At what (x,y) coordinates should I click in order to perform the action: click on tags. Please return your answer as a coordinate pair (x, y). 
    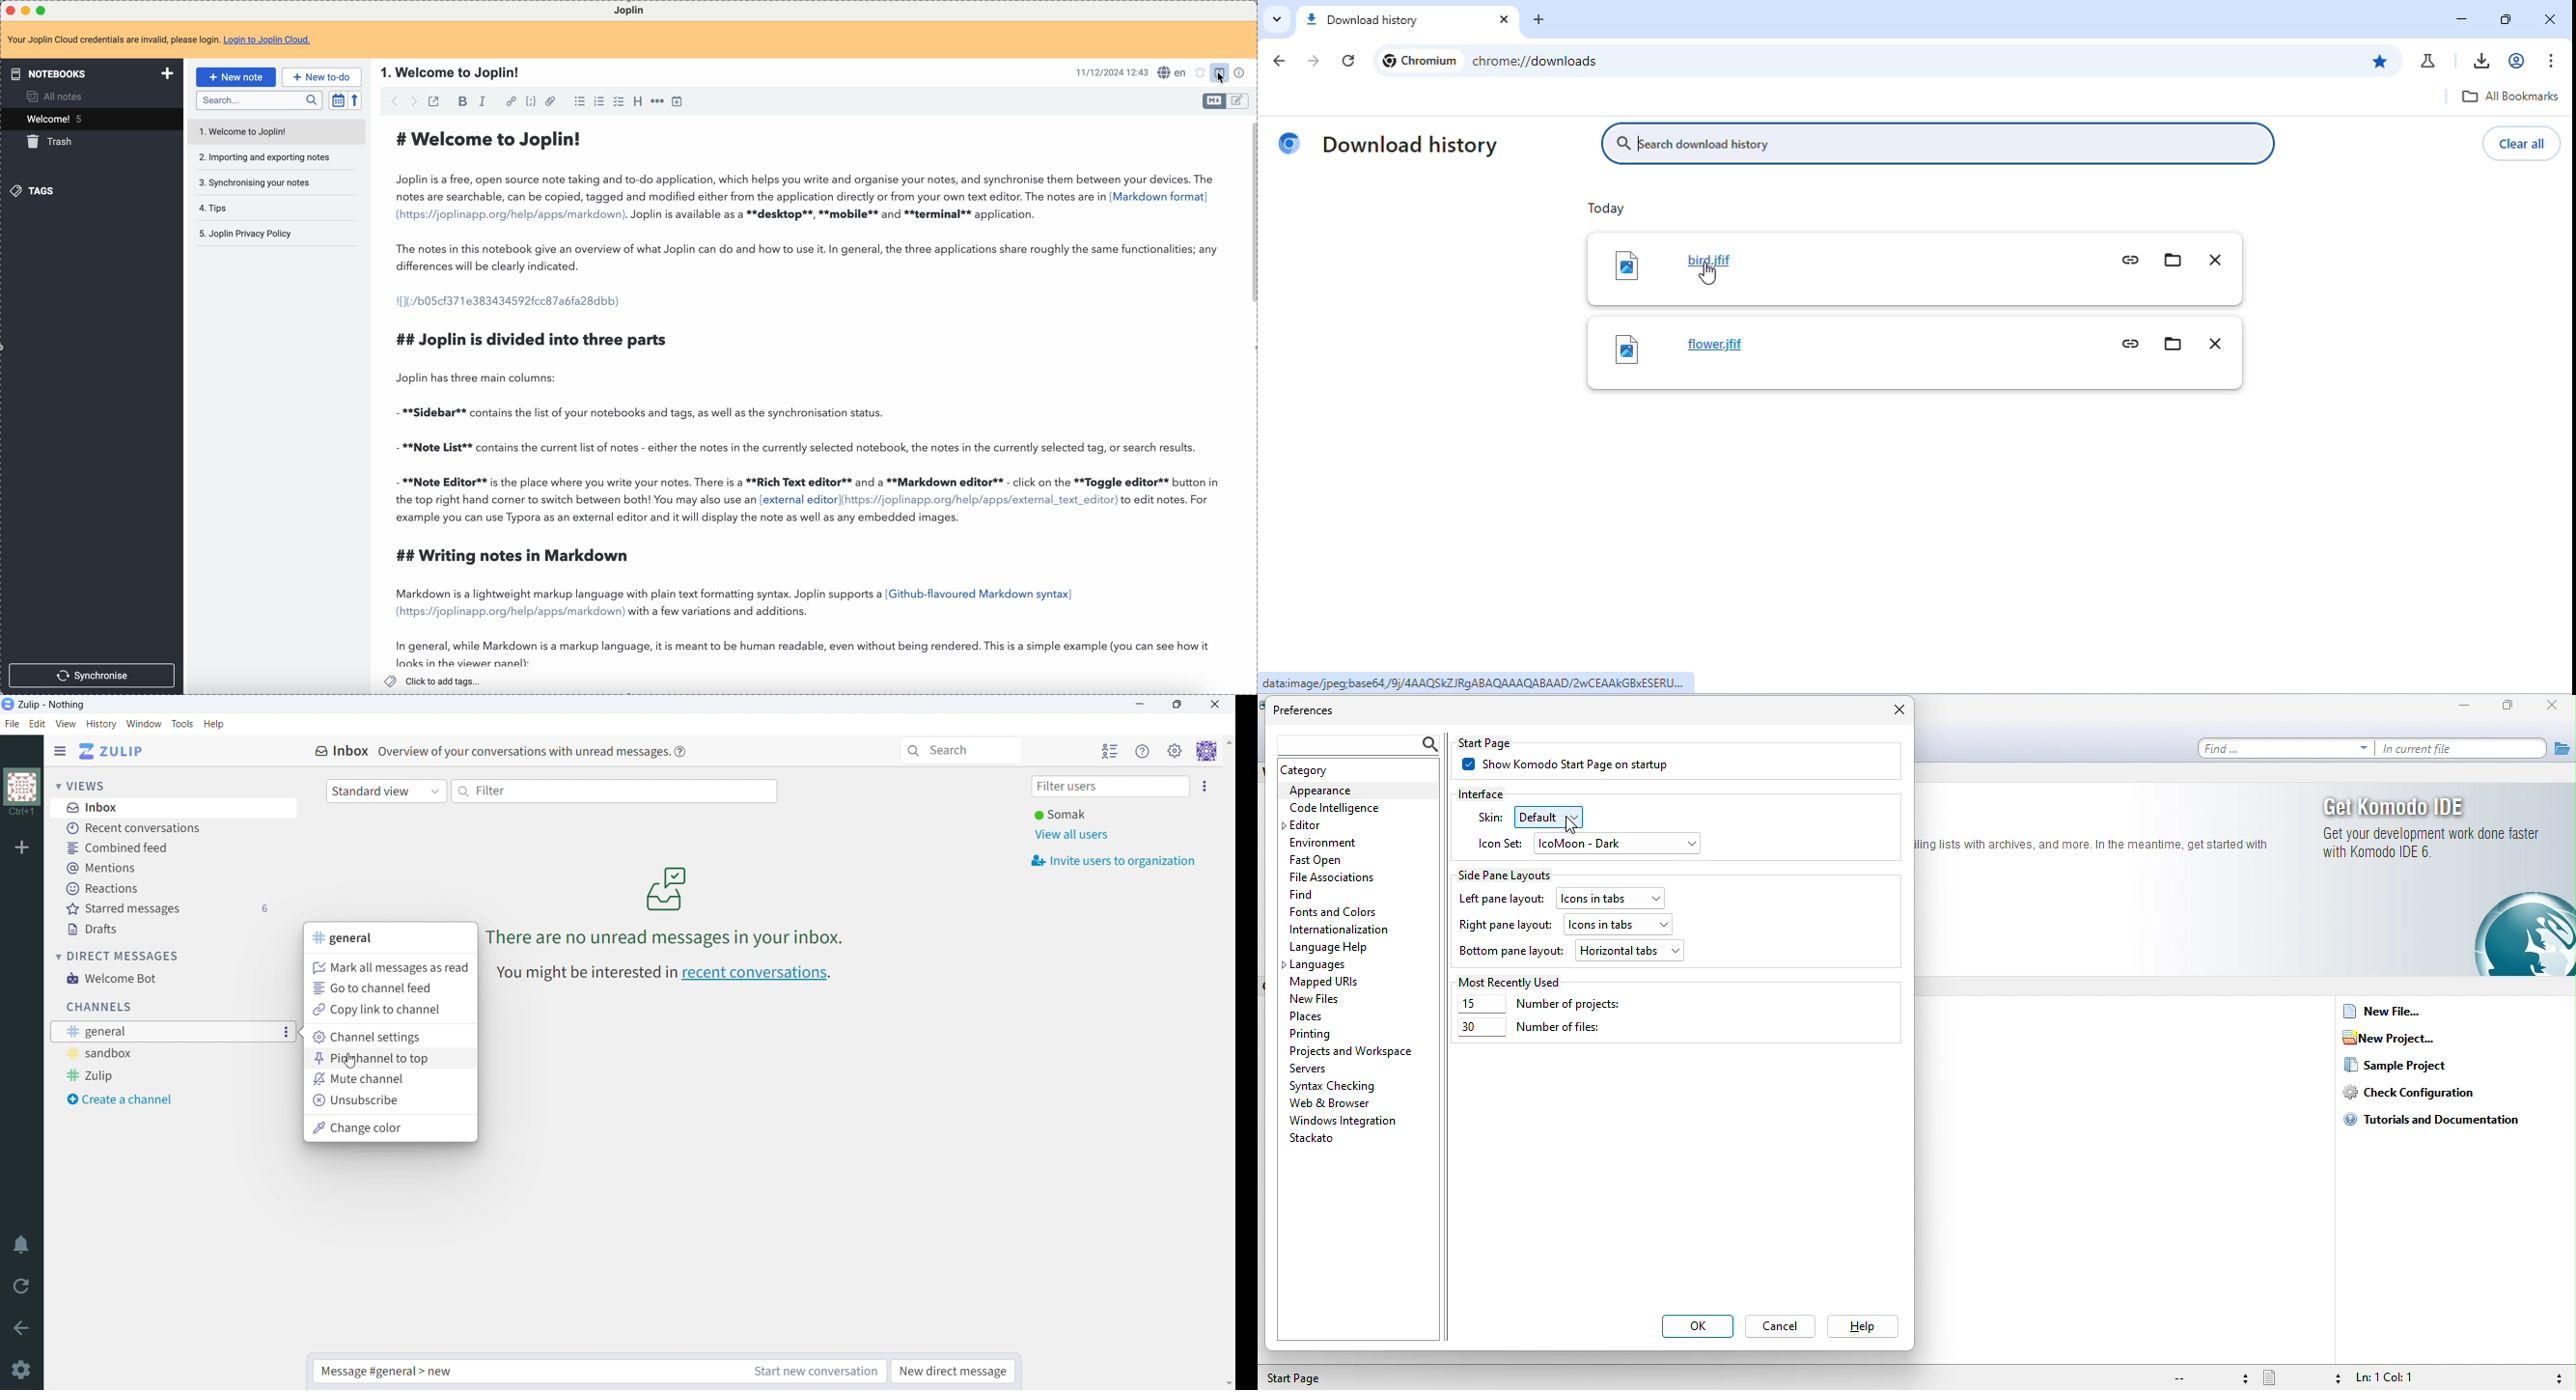
    Looking at the image, I should click on (36, 192).